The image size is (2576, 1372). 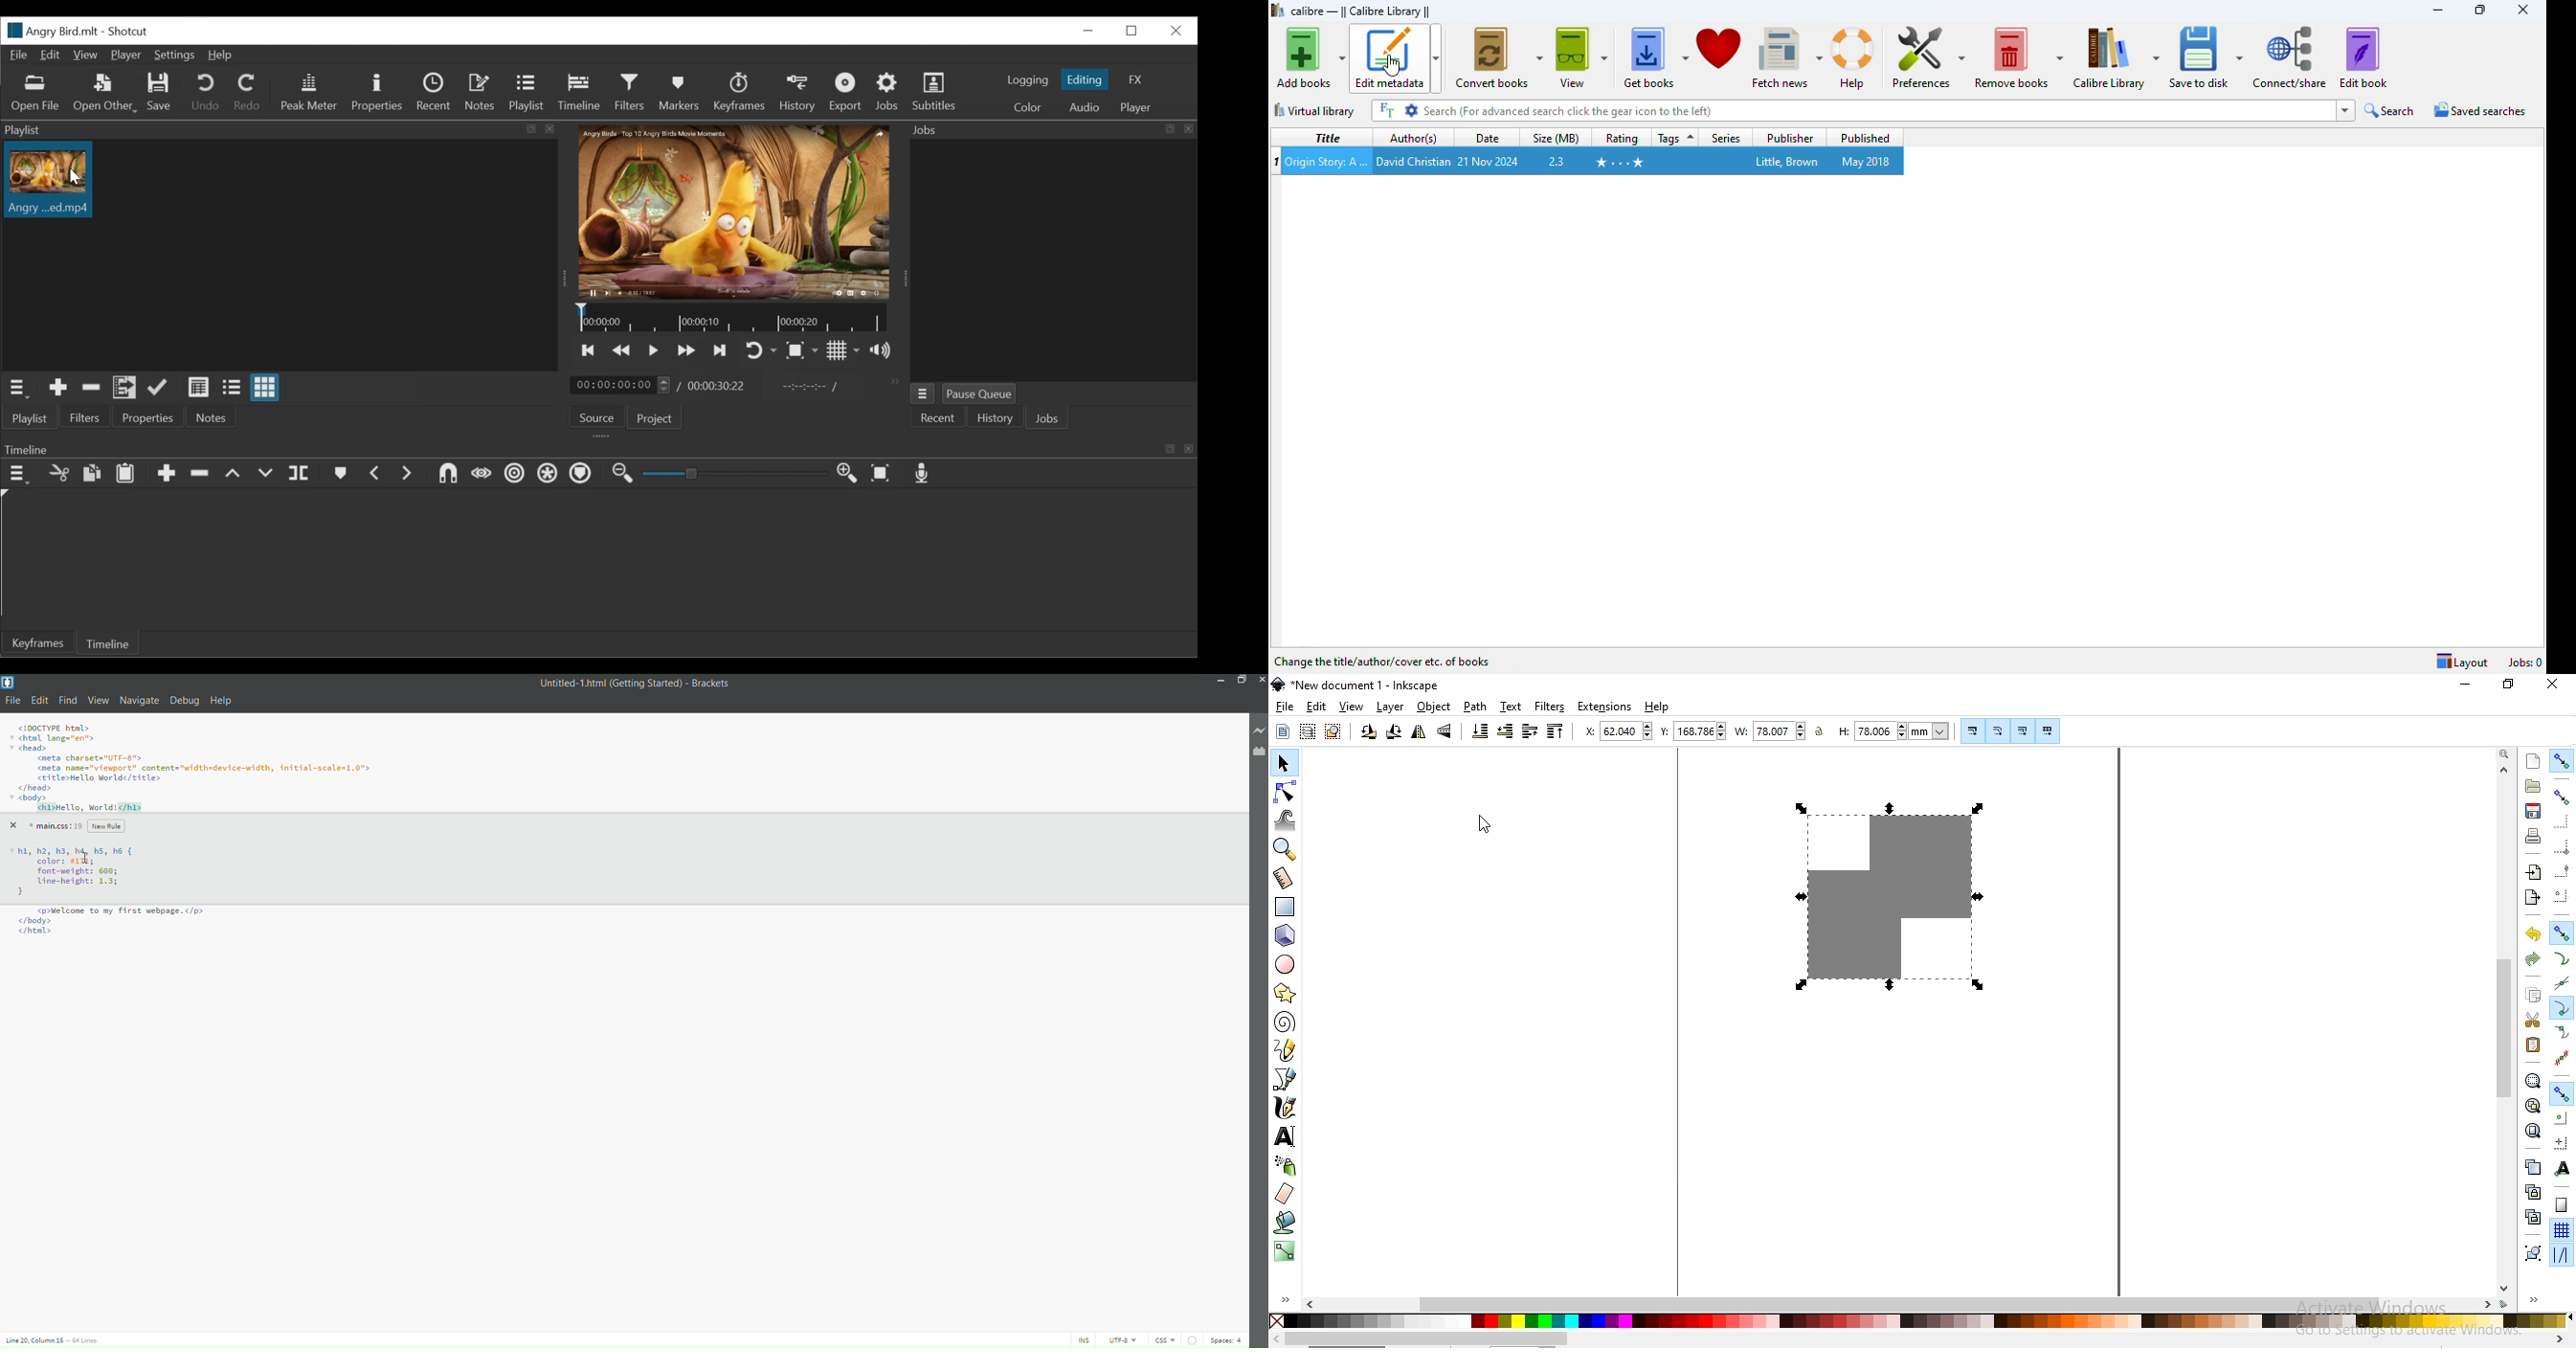 What do you see at coordinates (67, 700) in the screenshot?
I see `find` at bounding box center [67, 700].